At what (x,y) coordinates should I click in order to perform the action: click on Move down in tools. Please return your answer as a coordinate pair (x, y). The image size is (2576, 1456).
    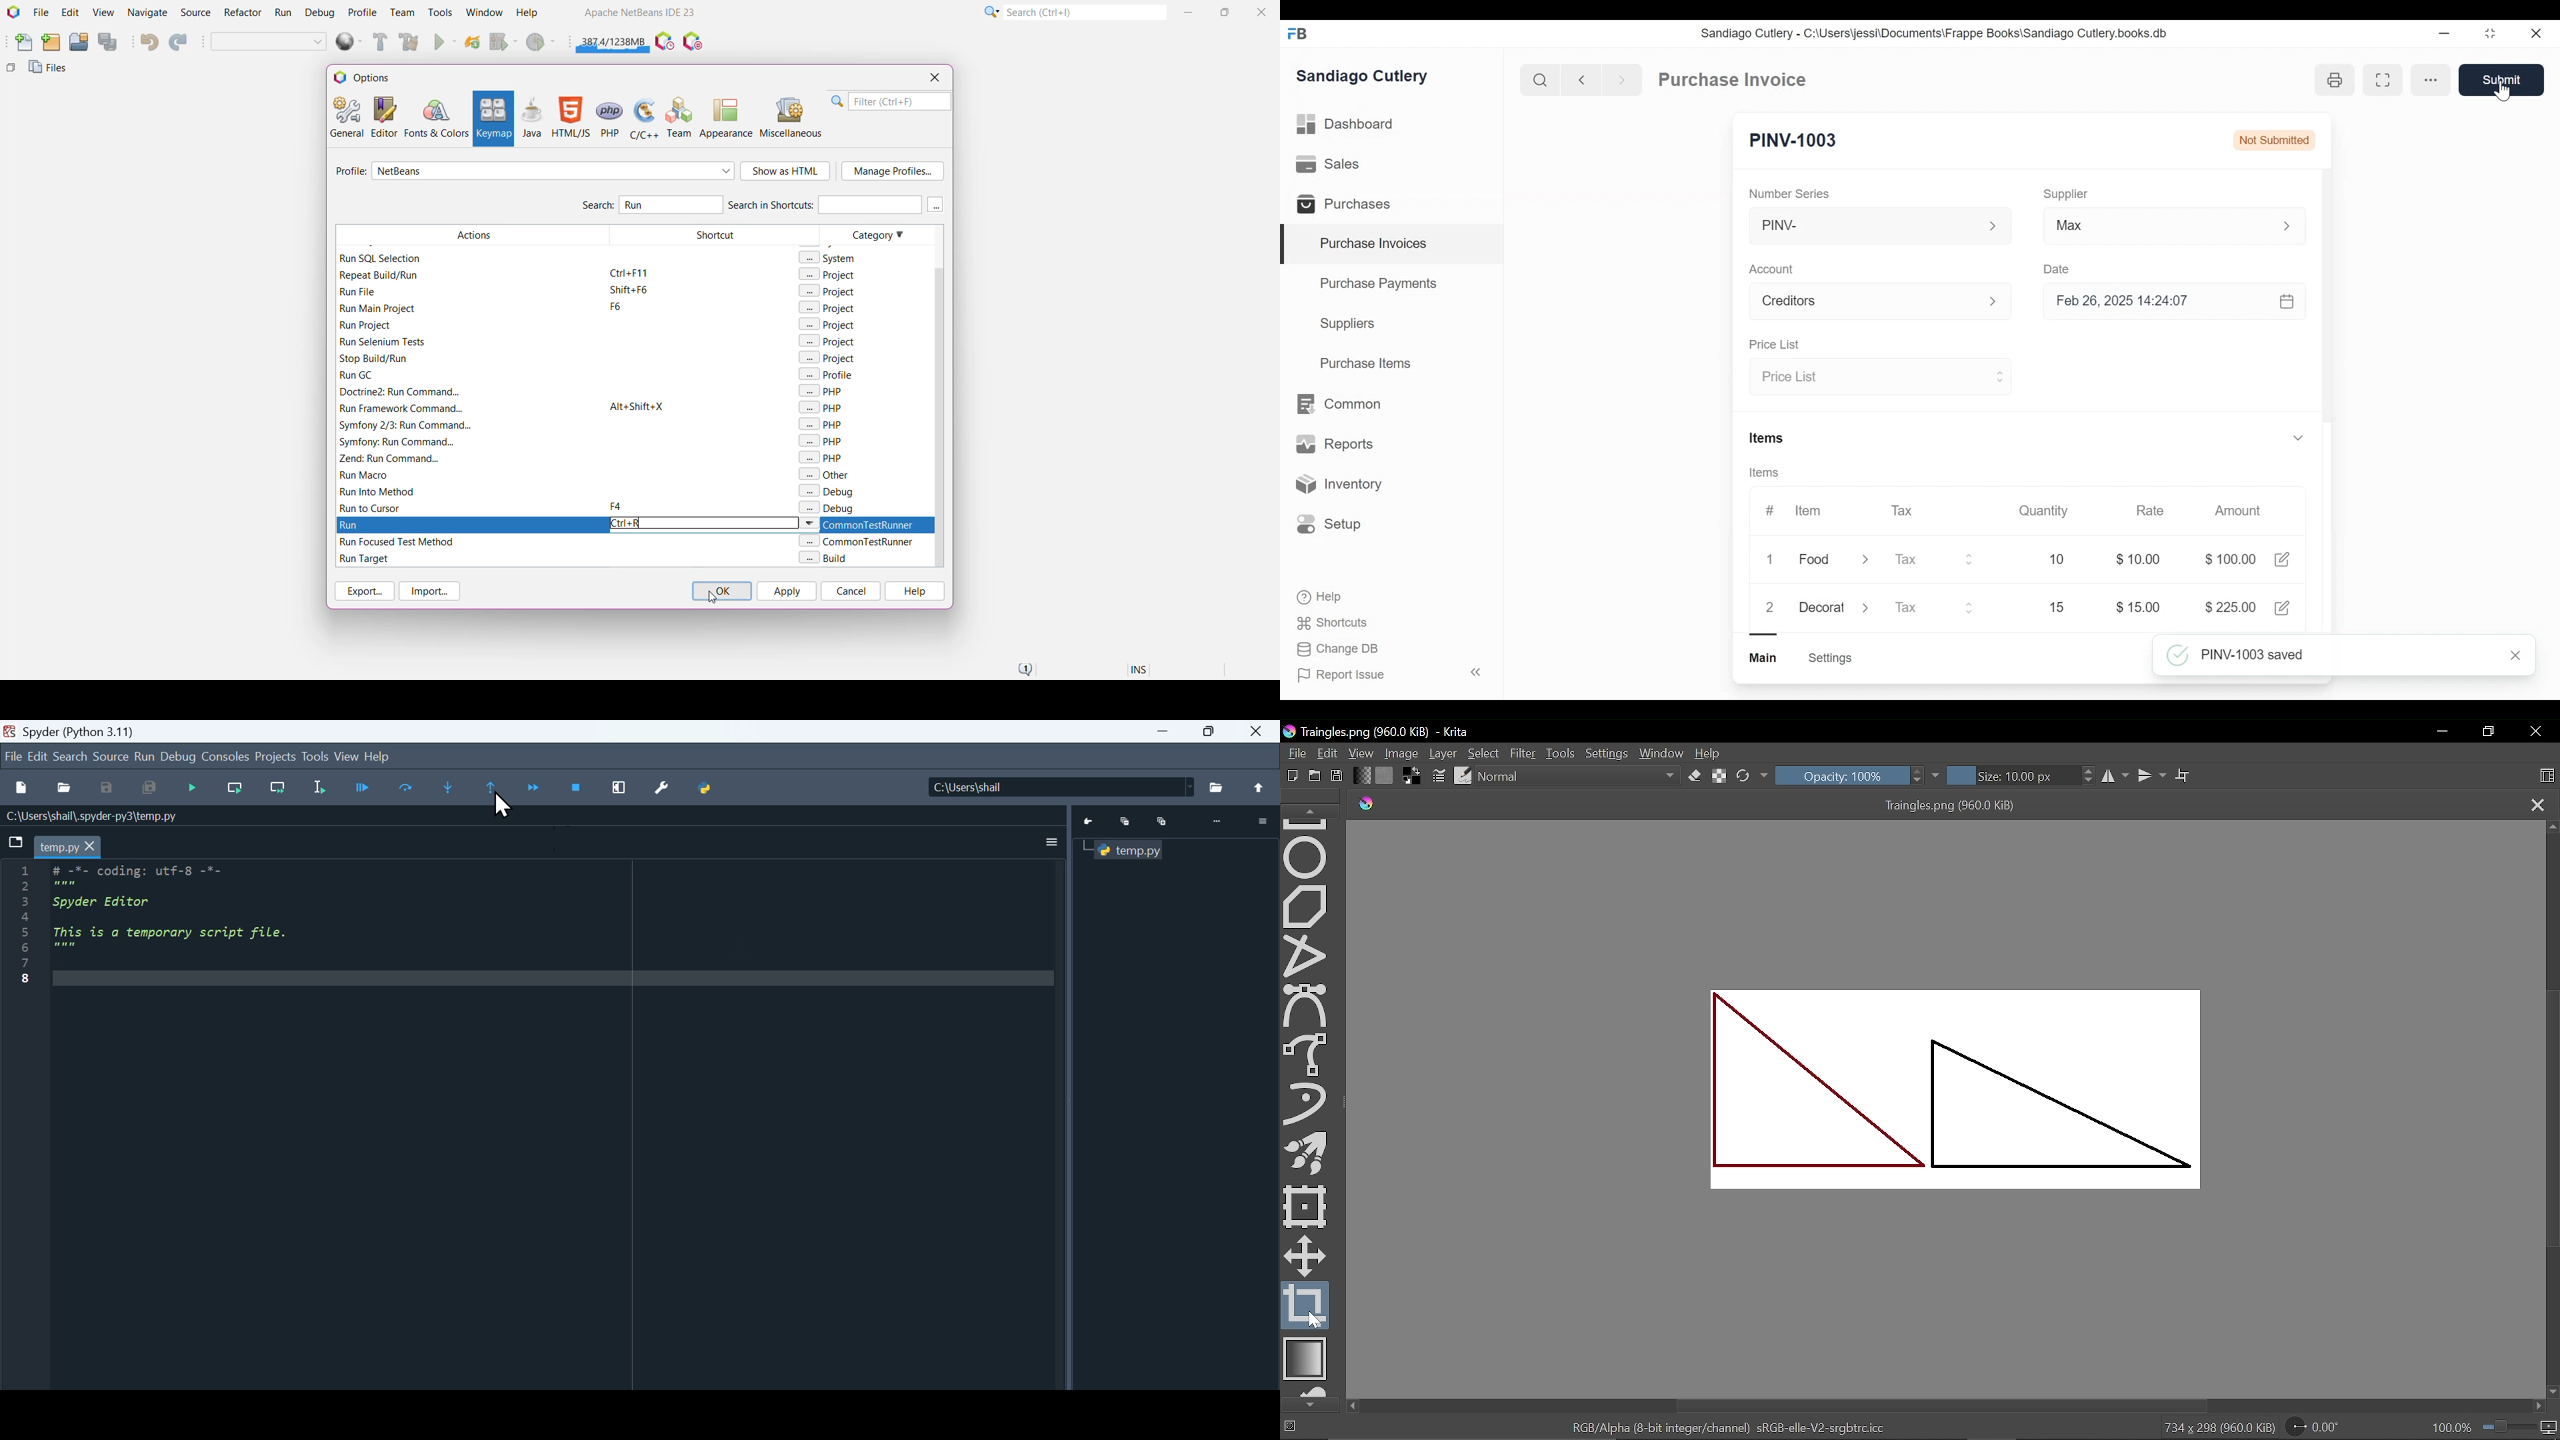
    Looking at the image, I should click on (1309, 1405).